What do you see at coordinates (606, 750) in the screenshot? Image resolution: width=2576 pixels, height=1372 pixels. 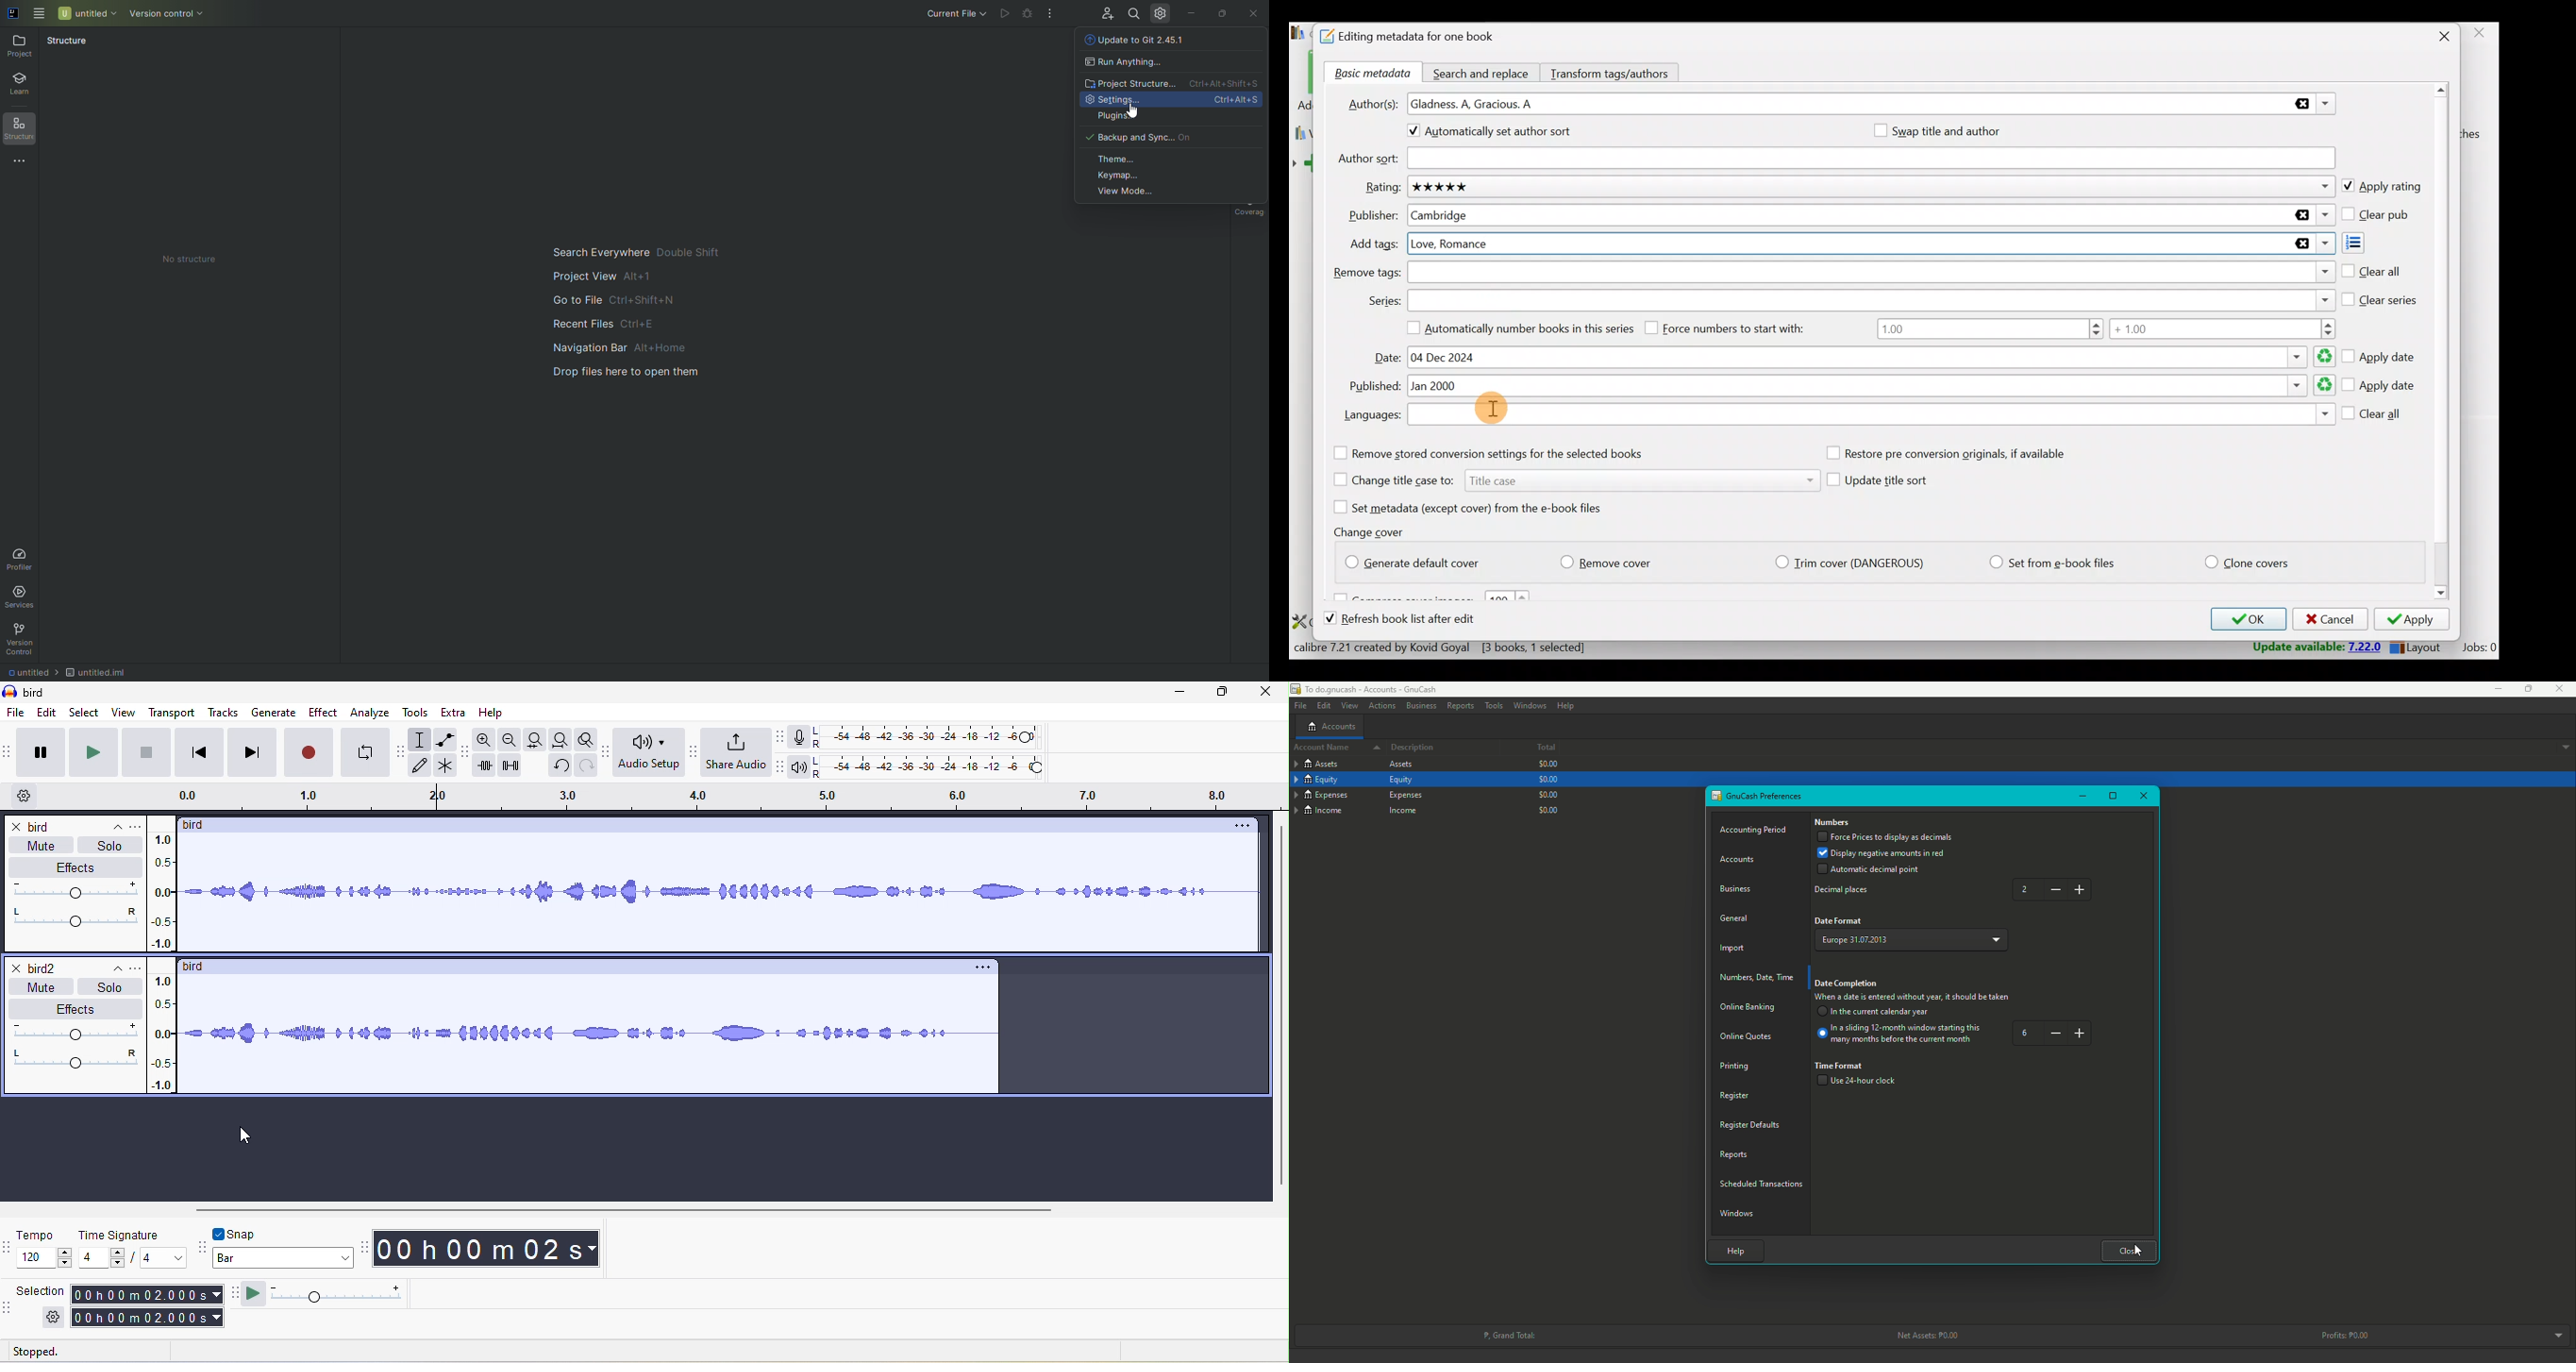 I see `audacity audio setup toolbar` at bounding box center [606, 750].